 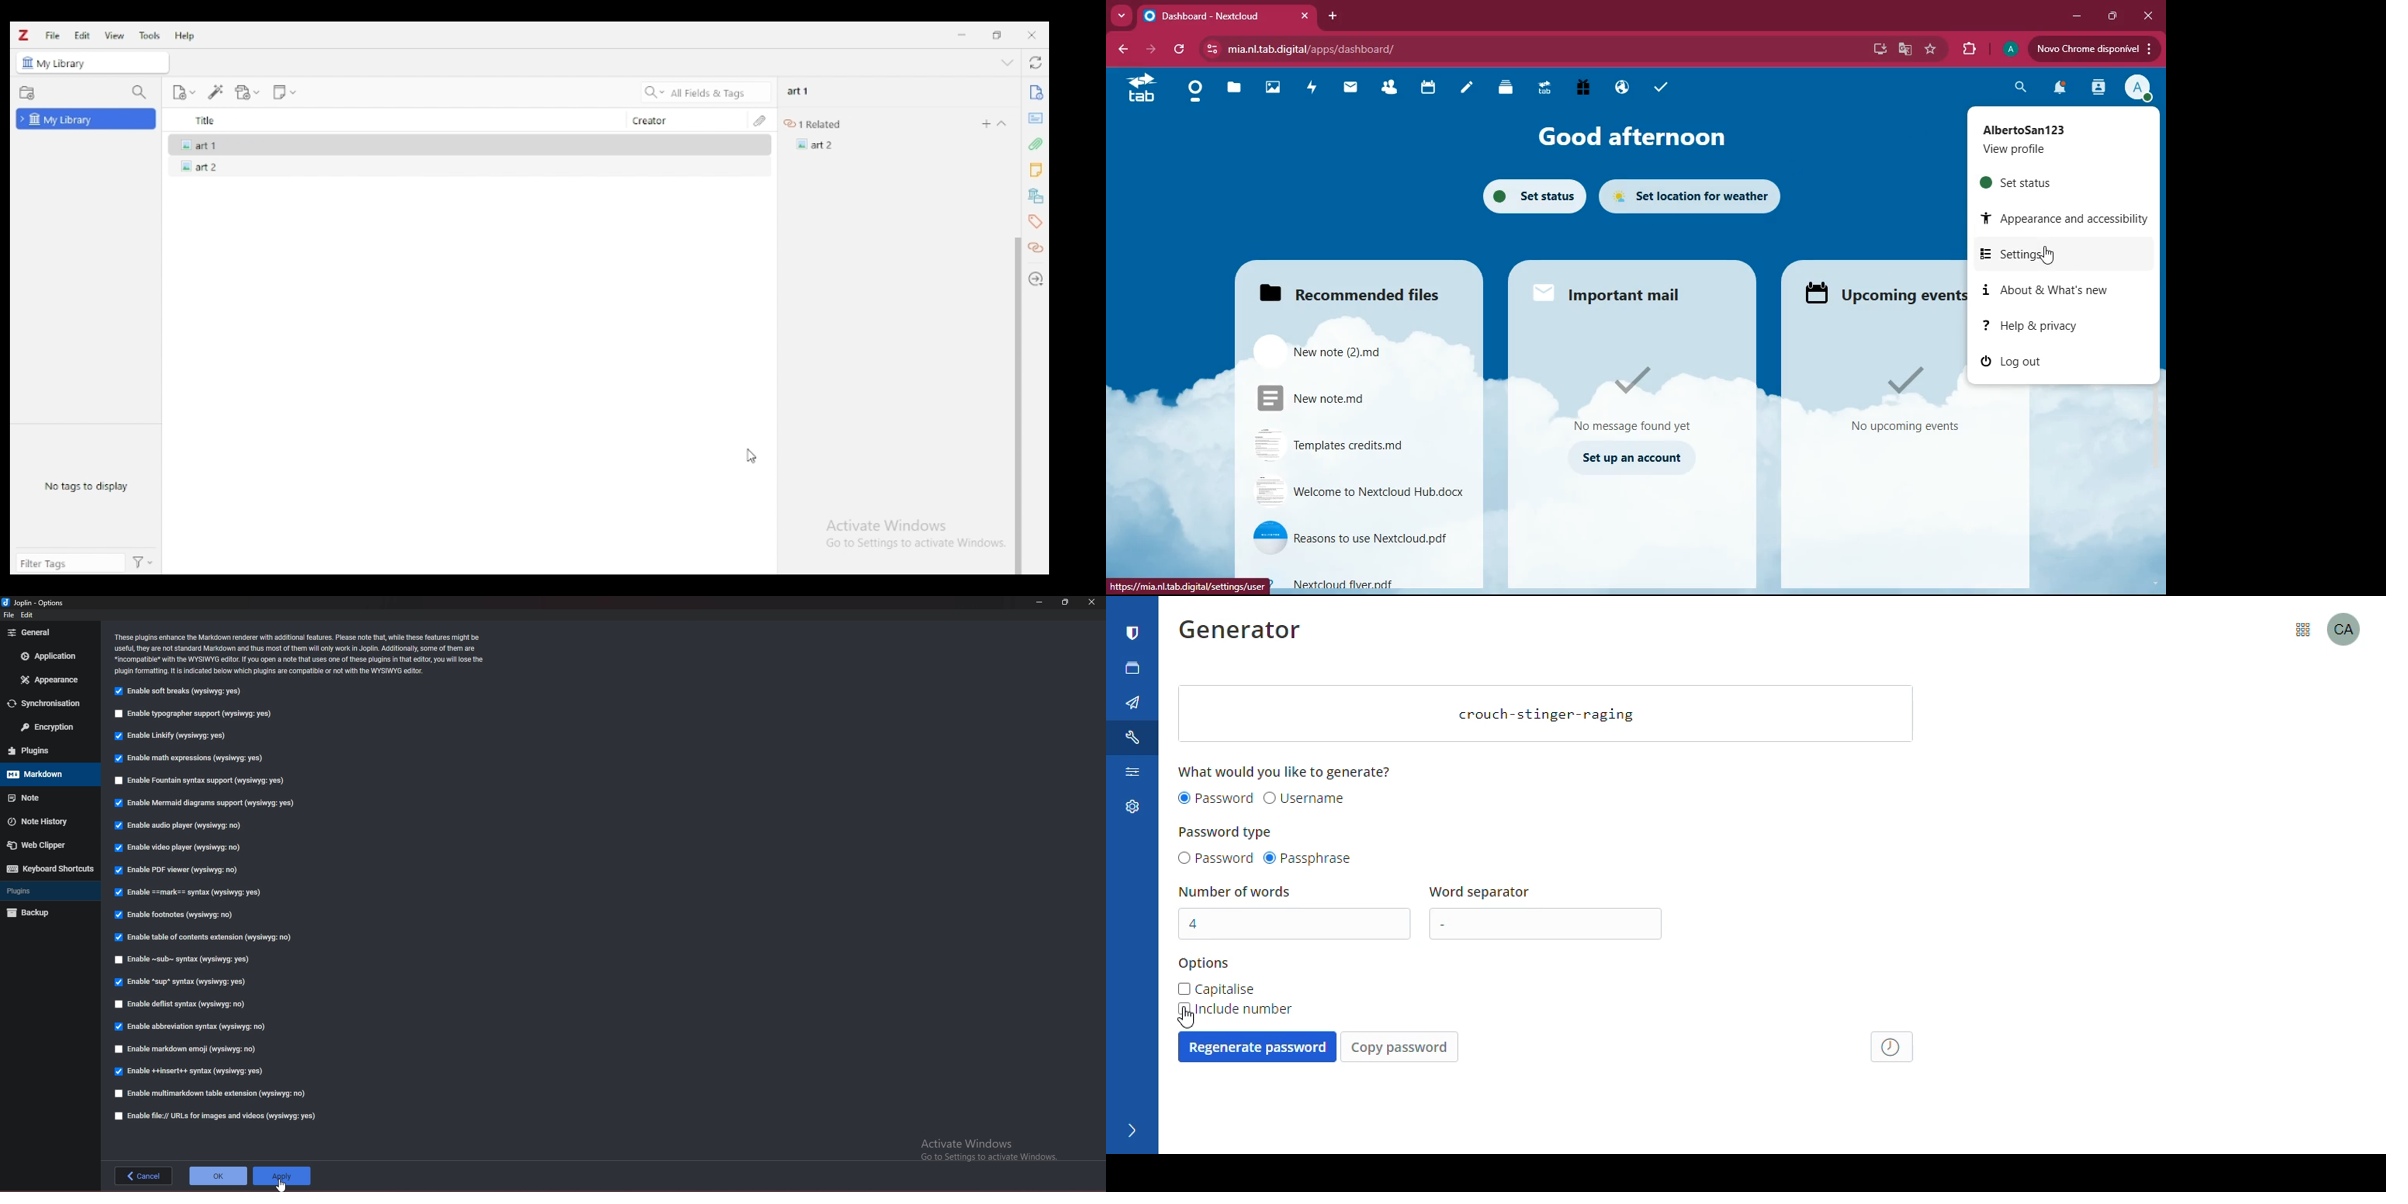 I want to click on good afternoon , so click(x=1629, y=137).